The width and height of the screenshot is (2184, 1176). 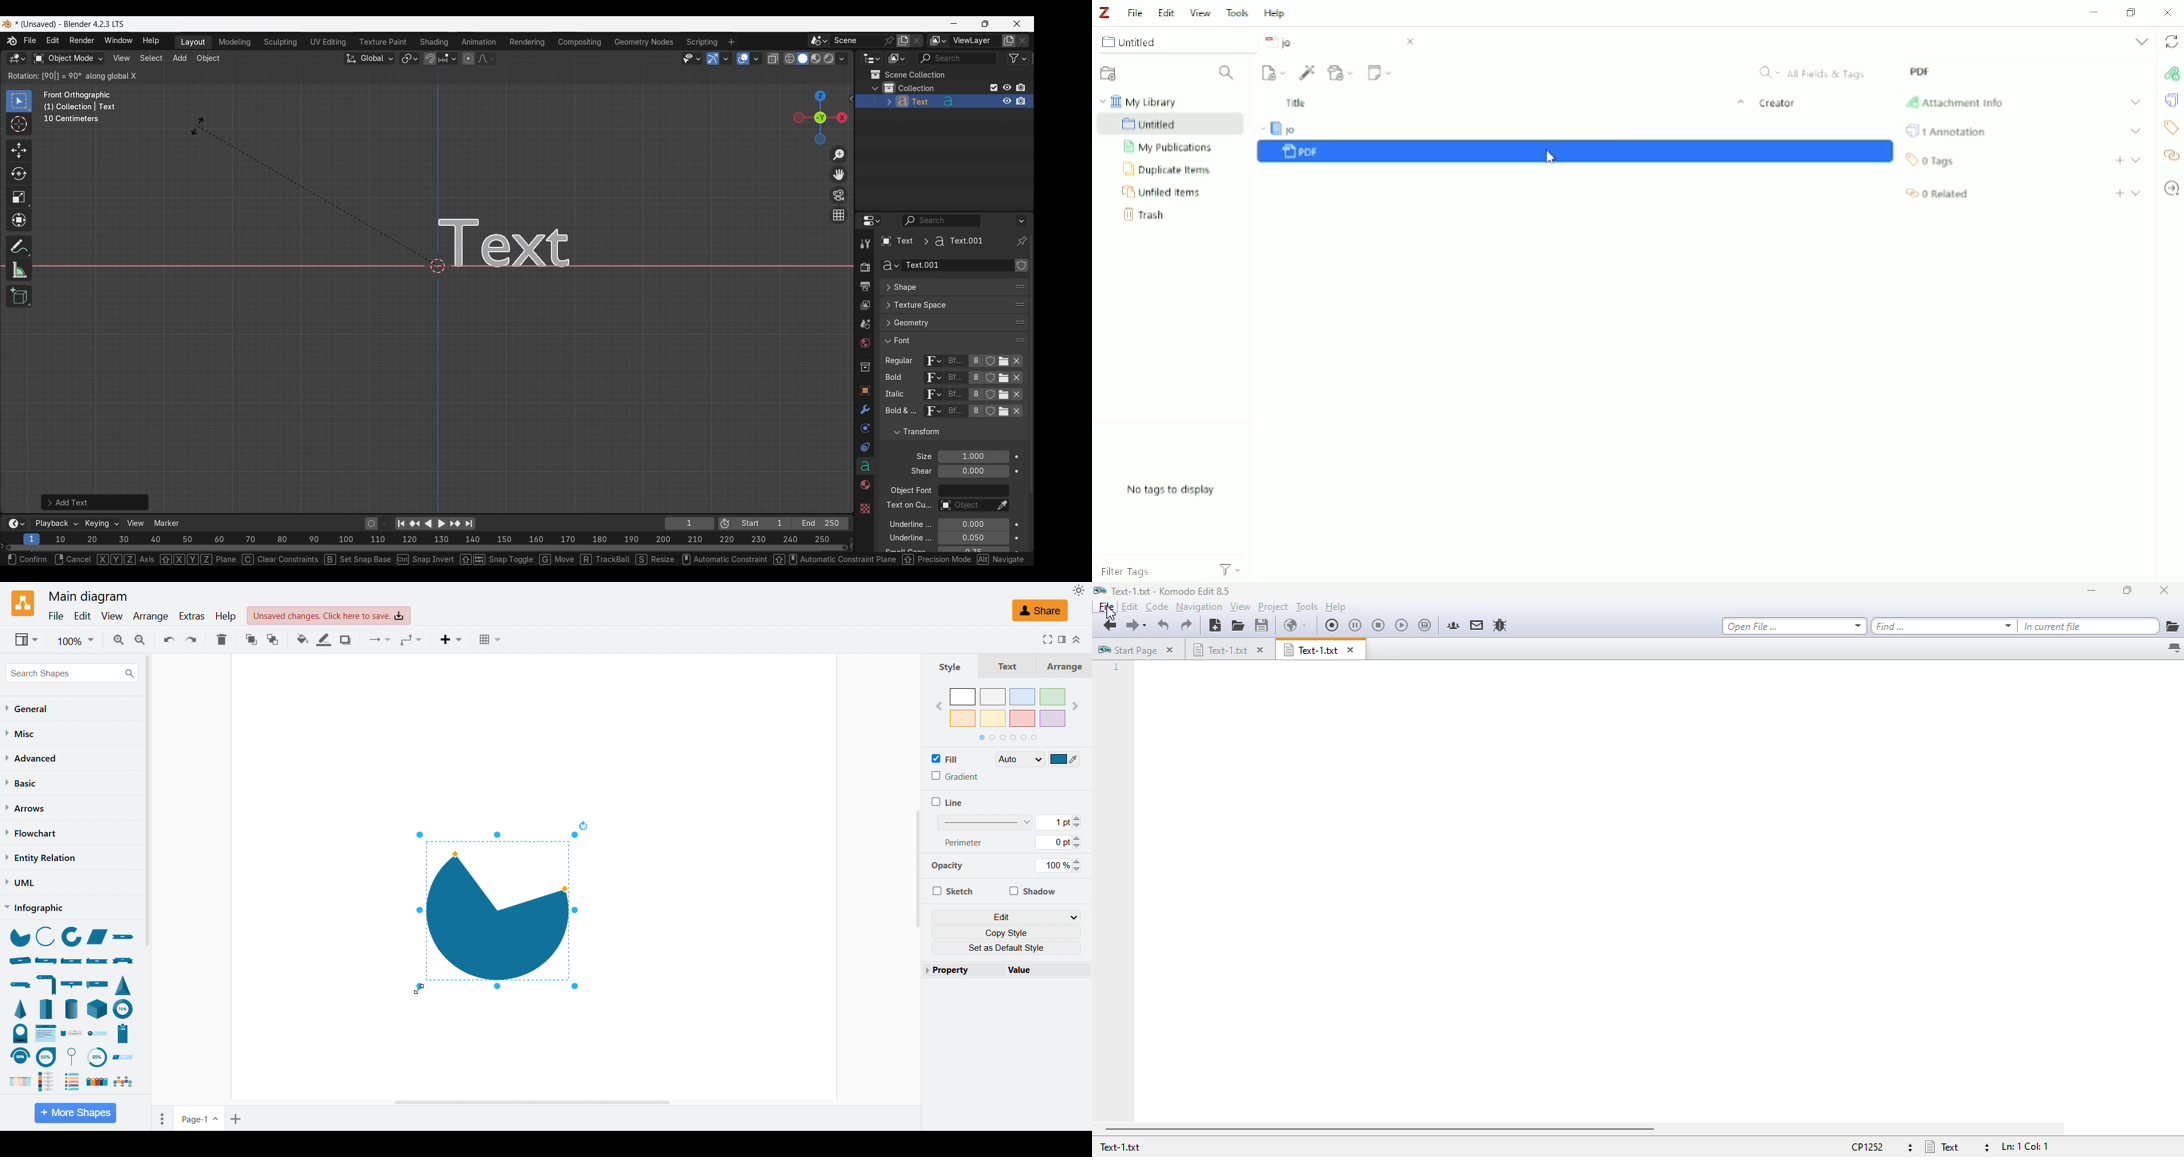 What do you see at coordinates (1794, 626) in the screenshot?
I see `open file` at bounding box center [1794, 626].